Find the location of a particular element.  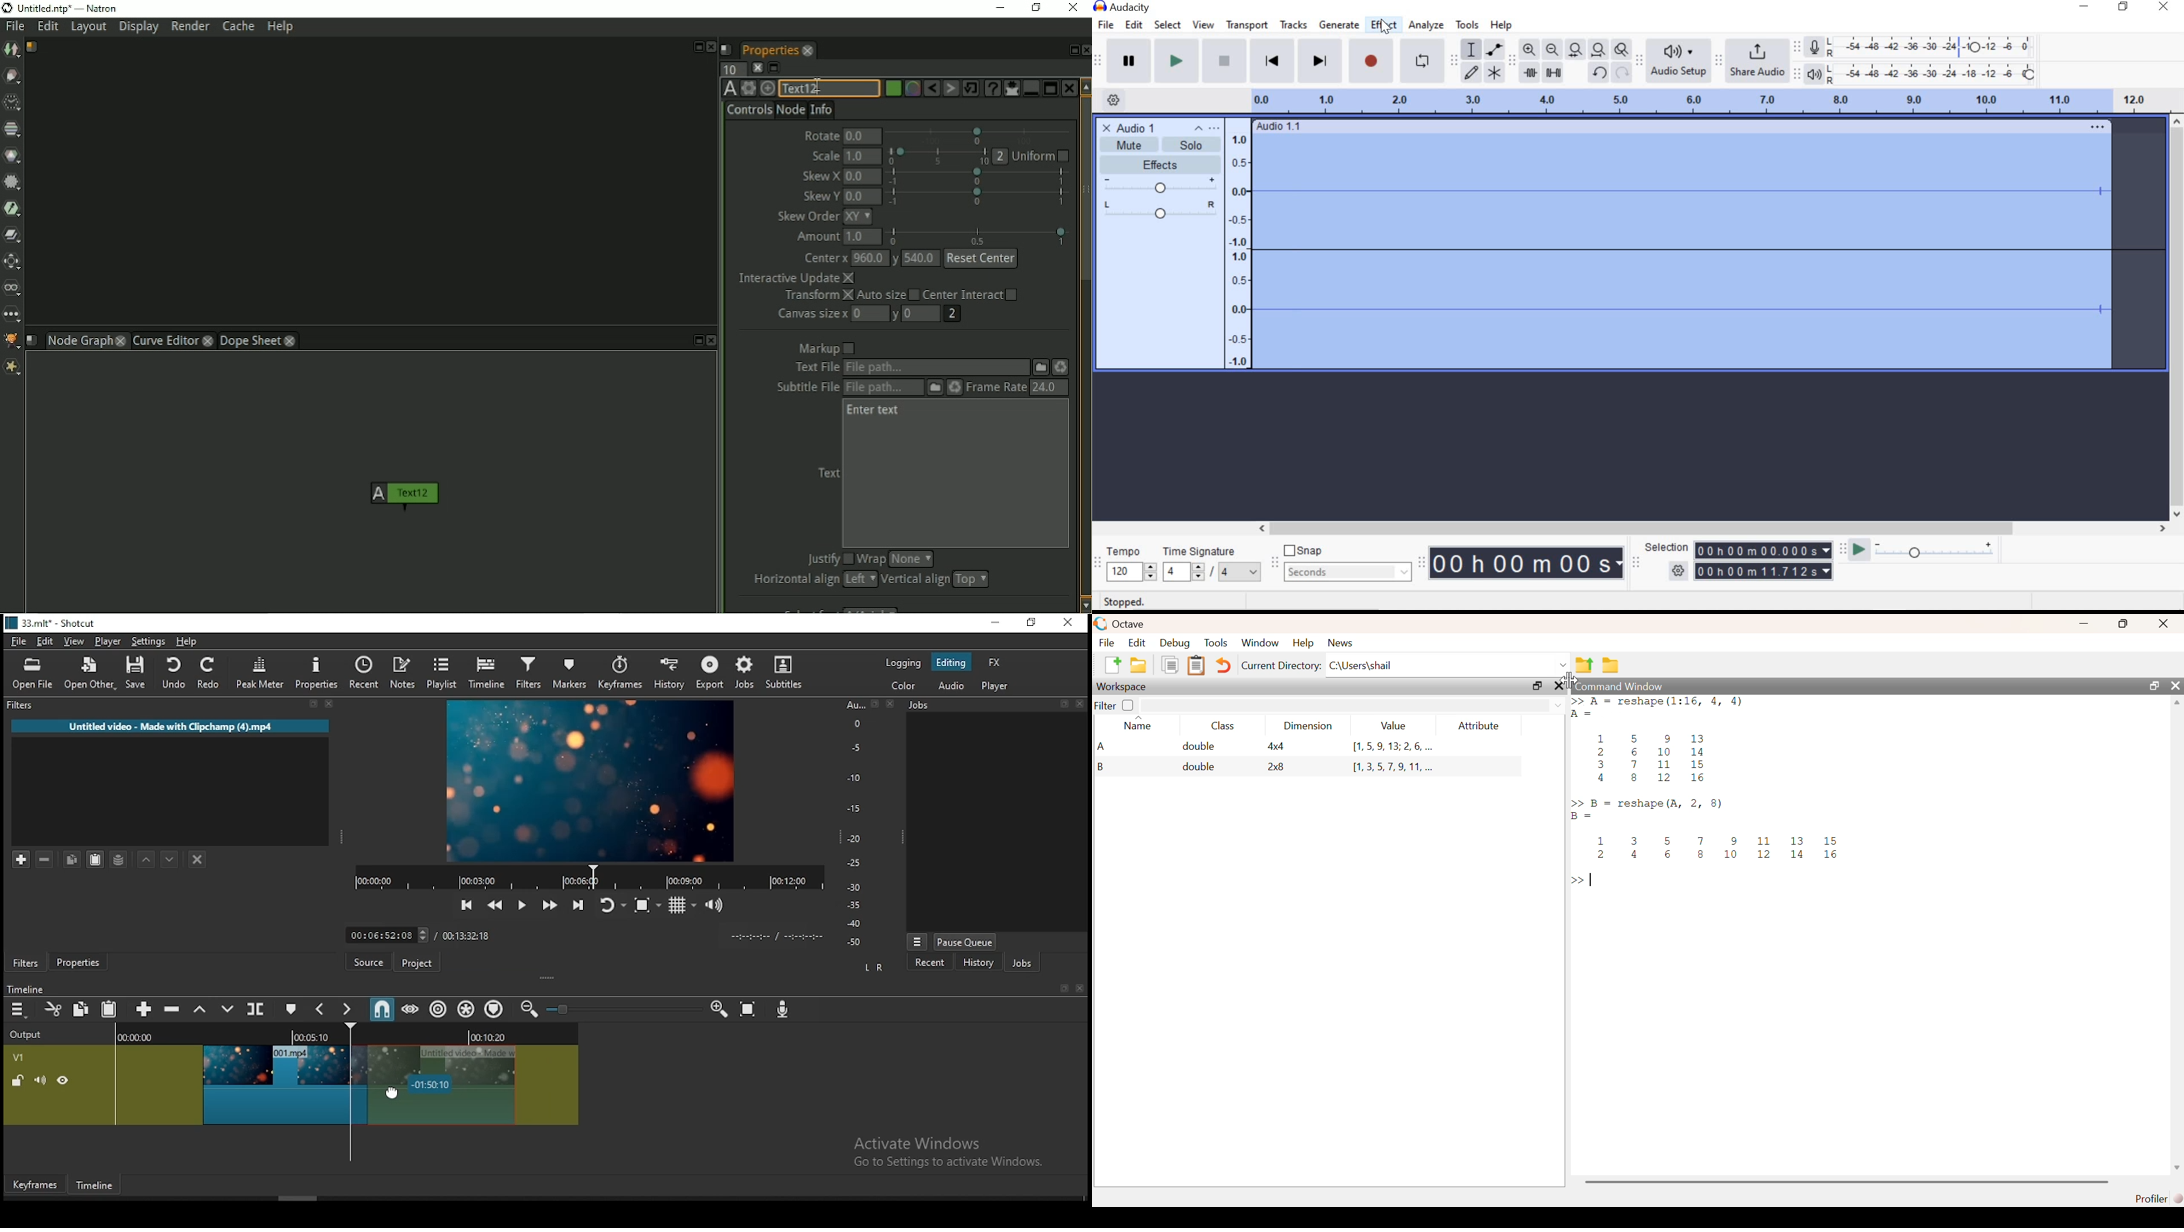

snap is located at coordinates (385, 1010).